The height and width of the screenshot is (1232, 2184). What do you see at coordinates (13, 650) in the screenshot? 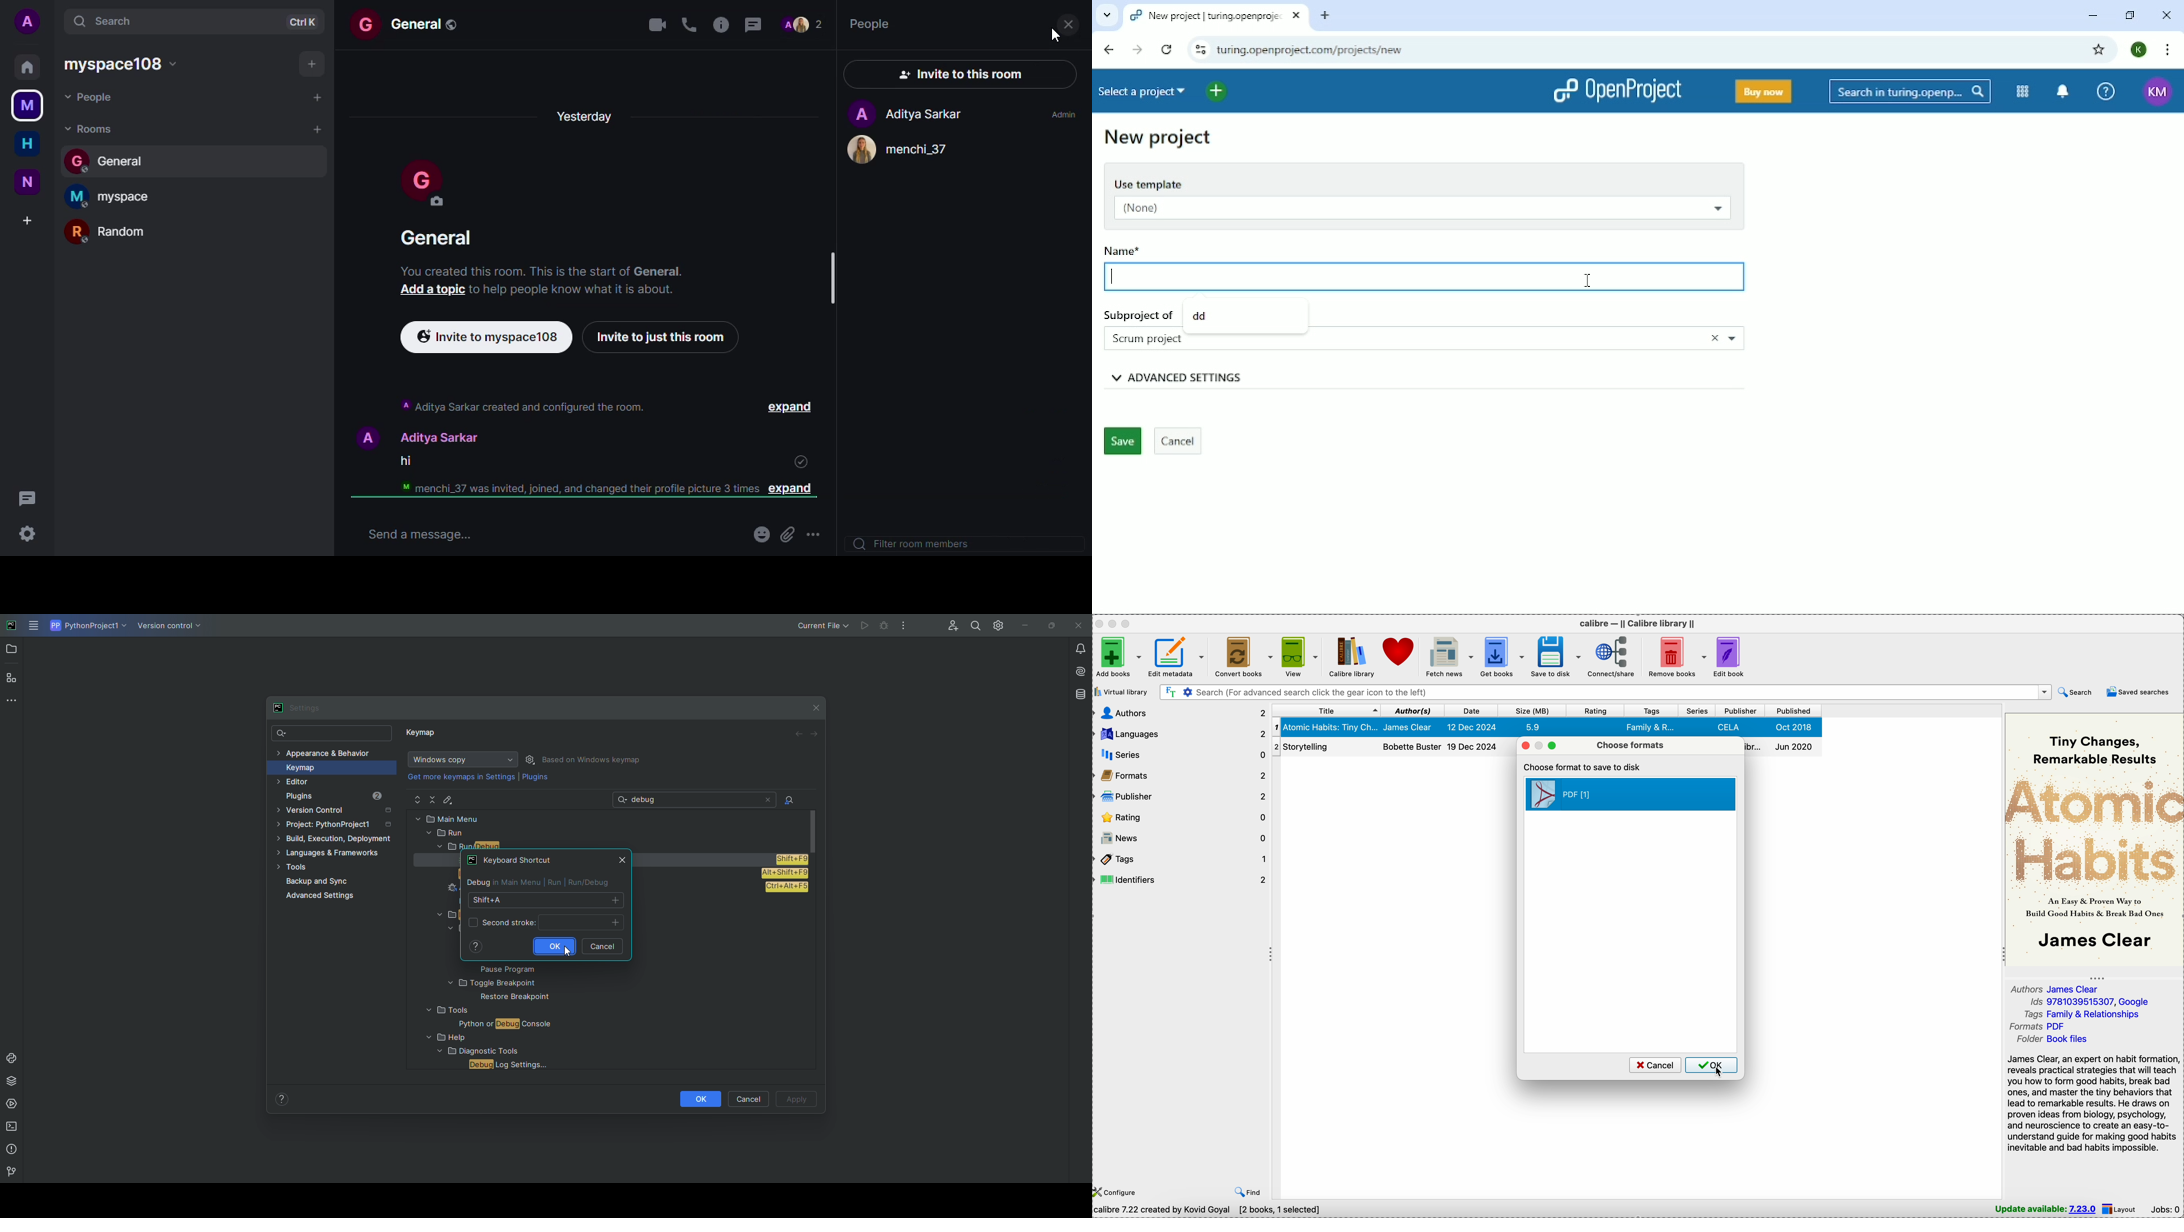
I see `Project` at bounding box center [13, 650].